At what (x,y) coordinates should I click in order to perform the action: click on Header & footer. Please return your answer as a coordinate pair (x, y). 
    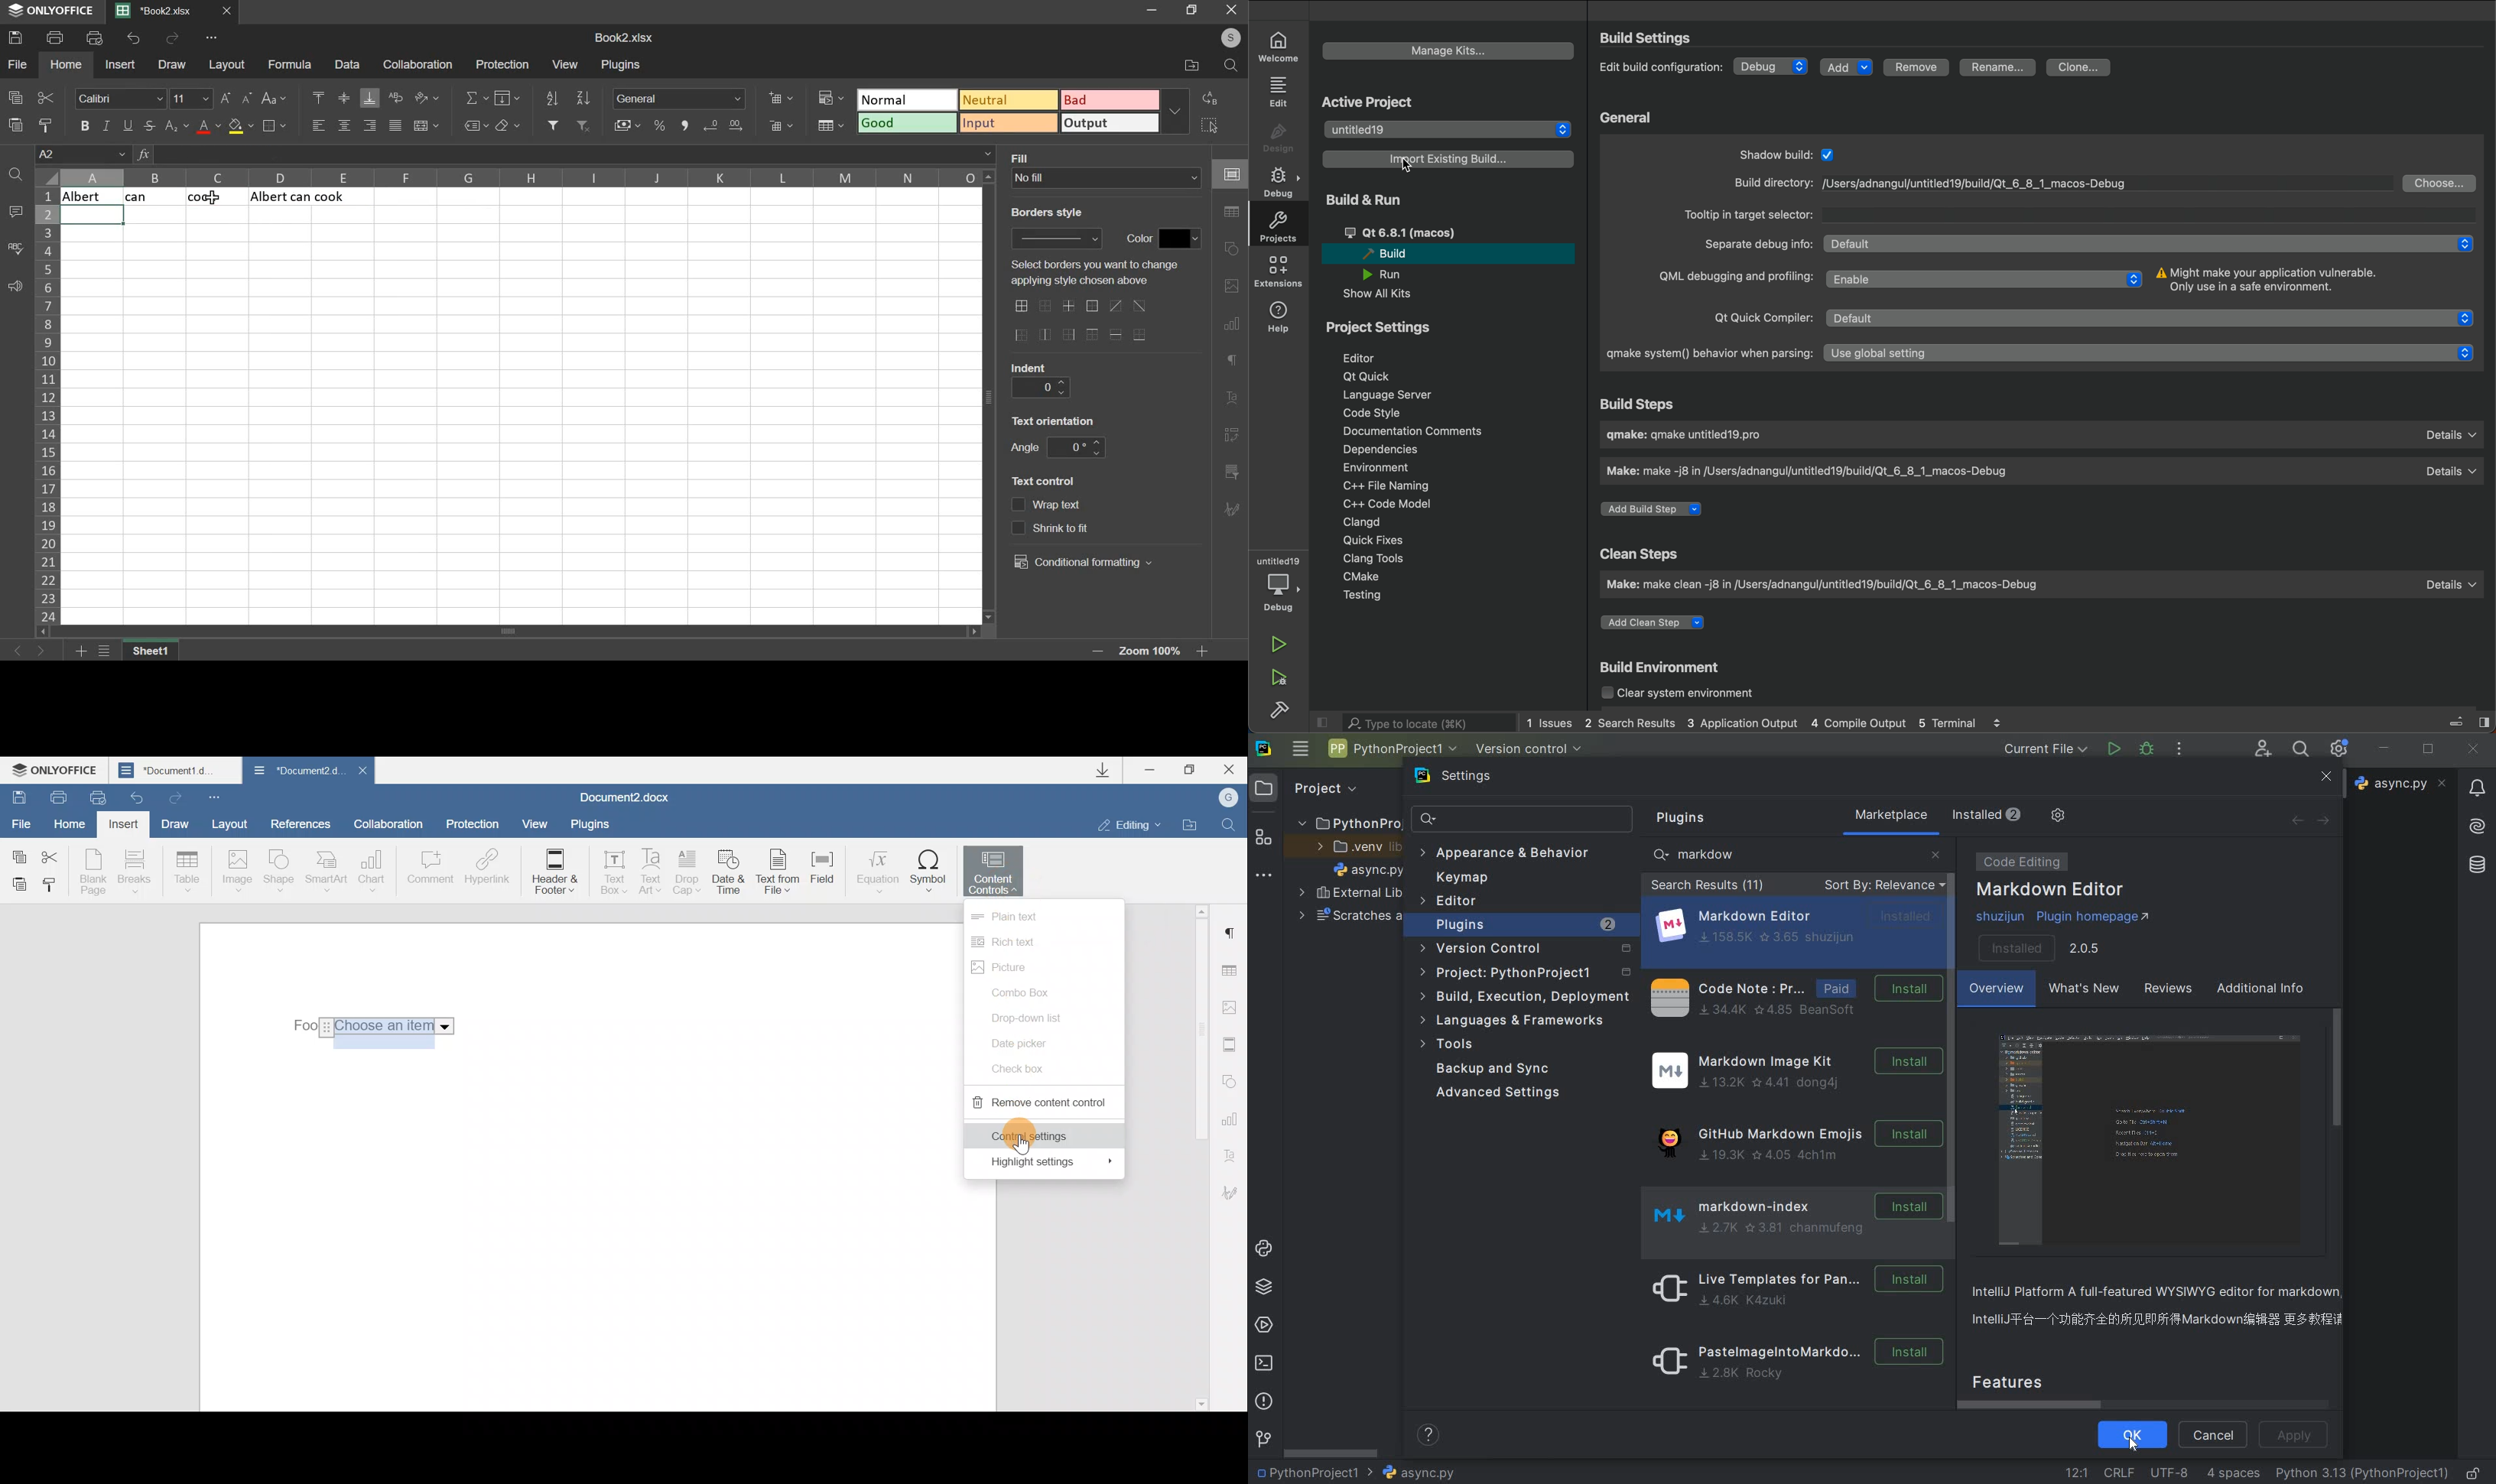
    Looking at the image, I should click on (554, 872).